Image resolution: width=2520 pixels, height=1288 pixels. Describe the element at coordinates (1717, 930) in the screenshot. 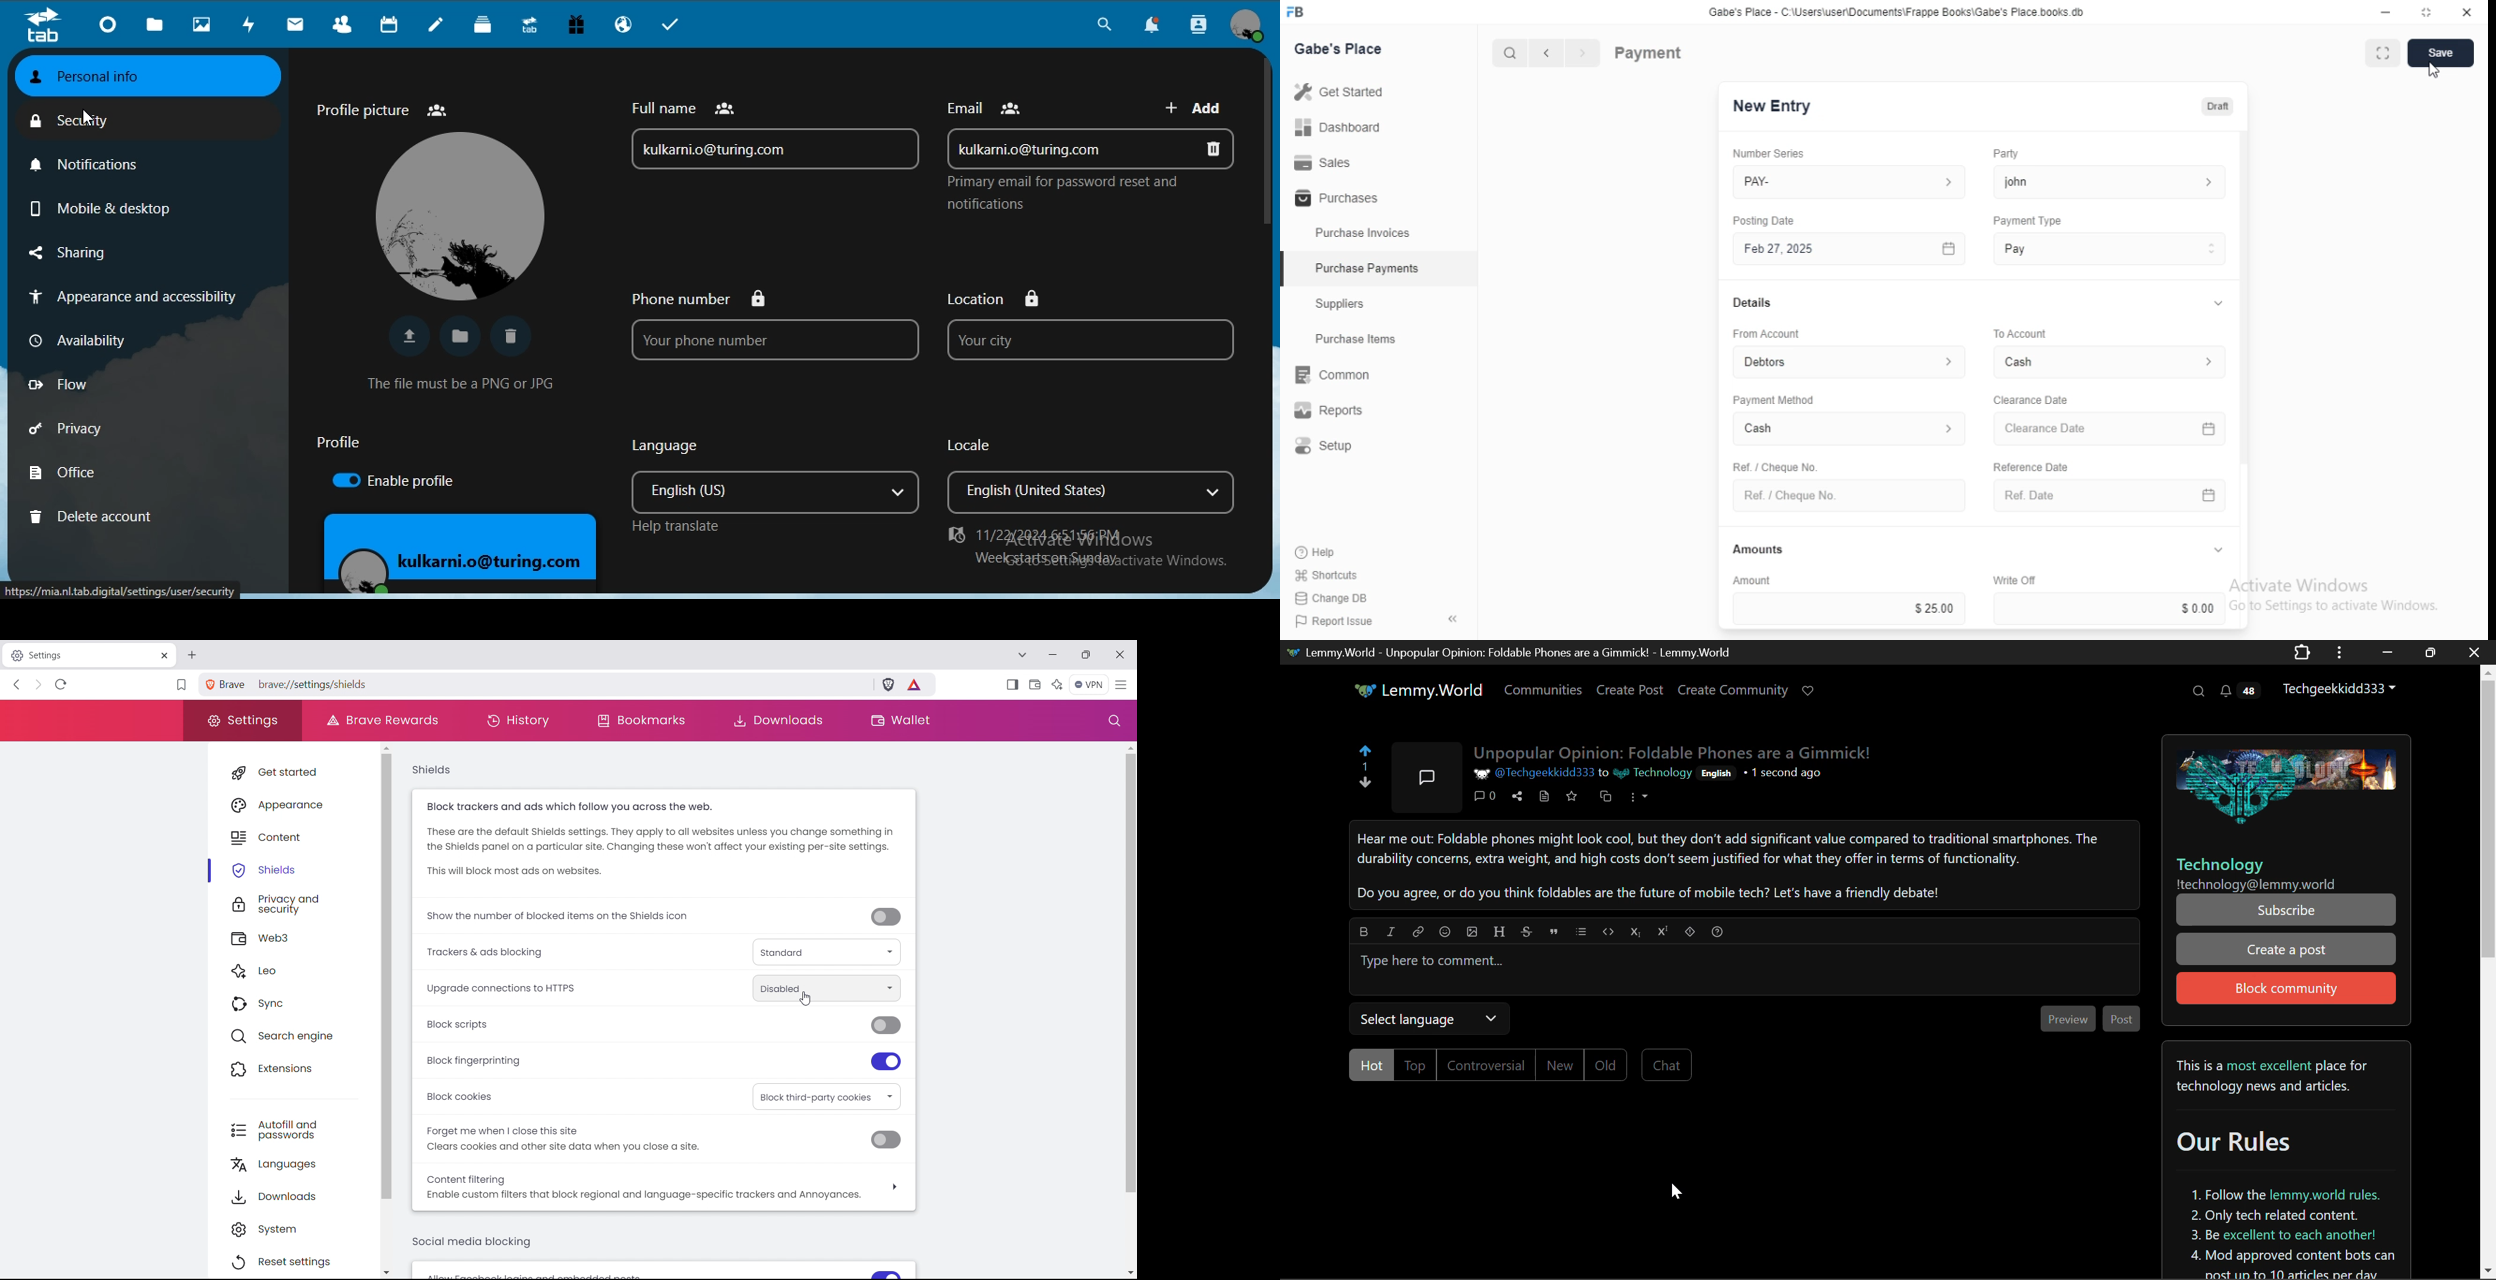

I see `formatting help` at that location.